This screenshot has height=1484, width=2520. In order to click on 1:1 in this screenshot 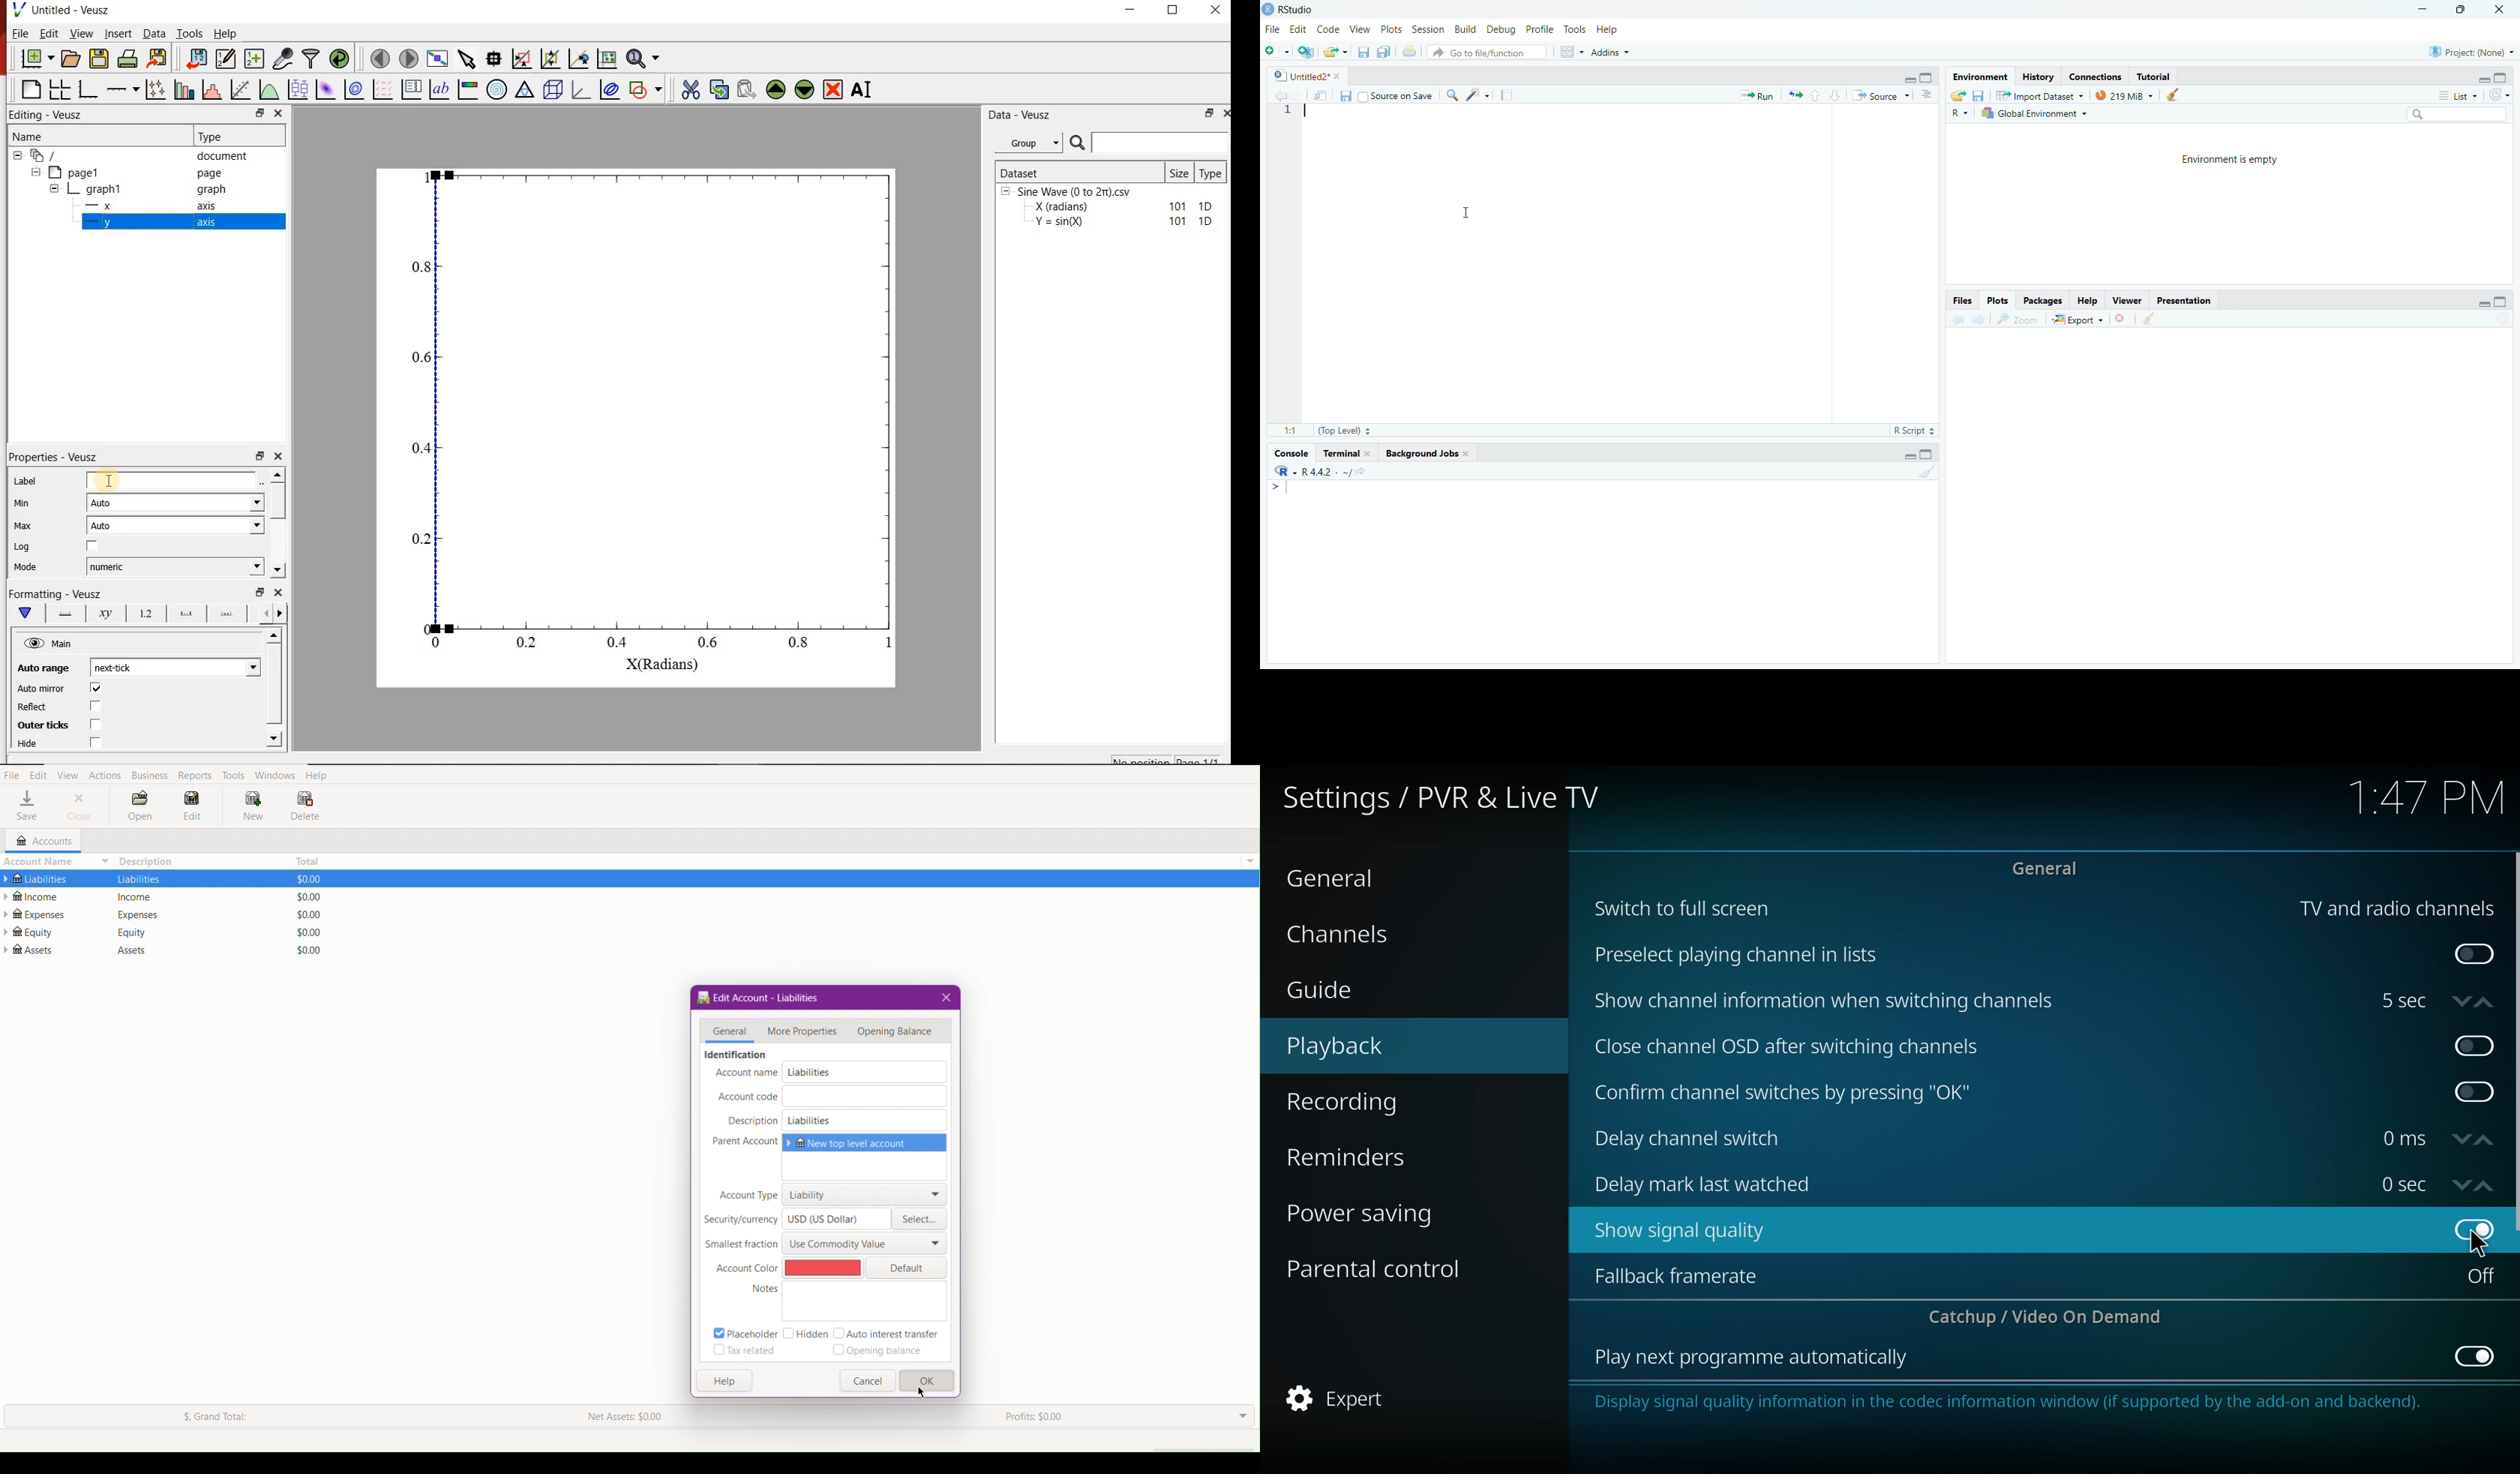, I will do `click(1291, 432)`.